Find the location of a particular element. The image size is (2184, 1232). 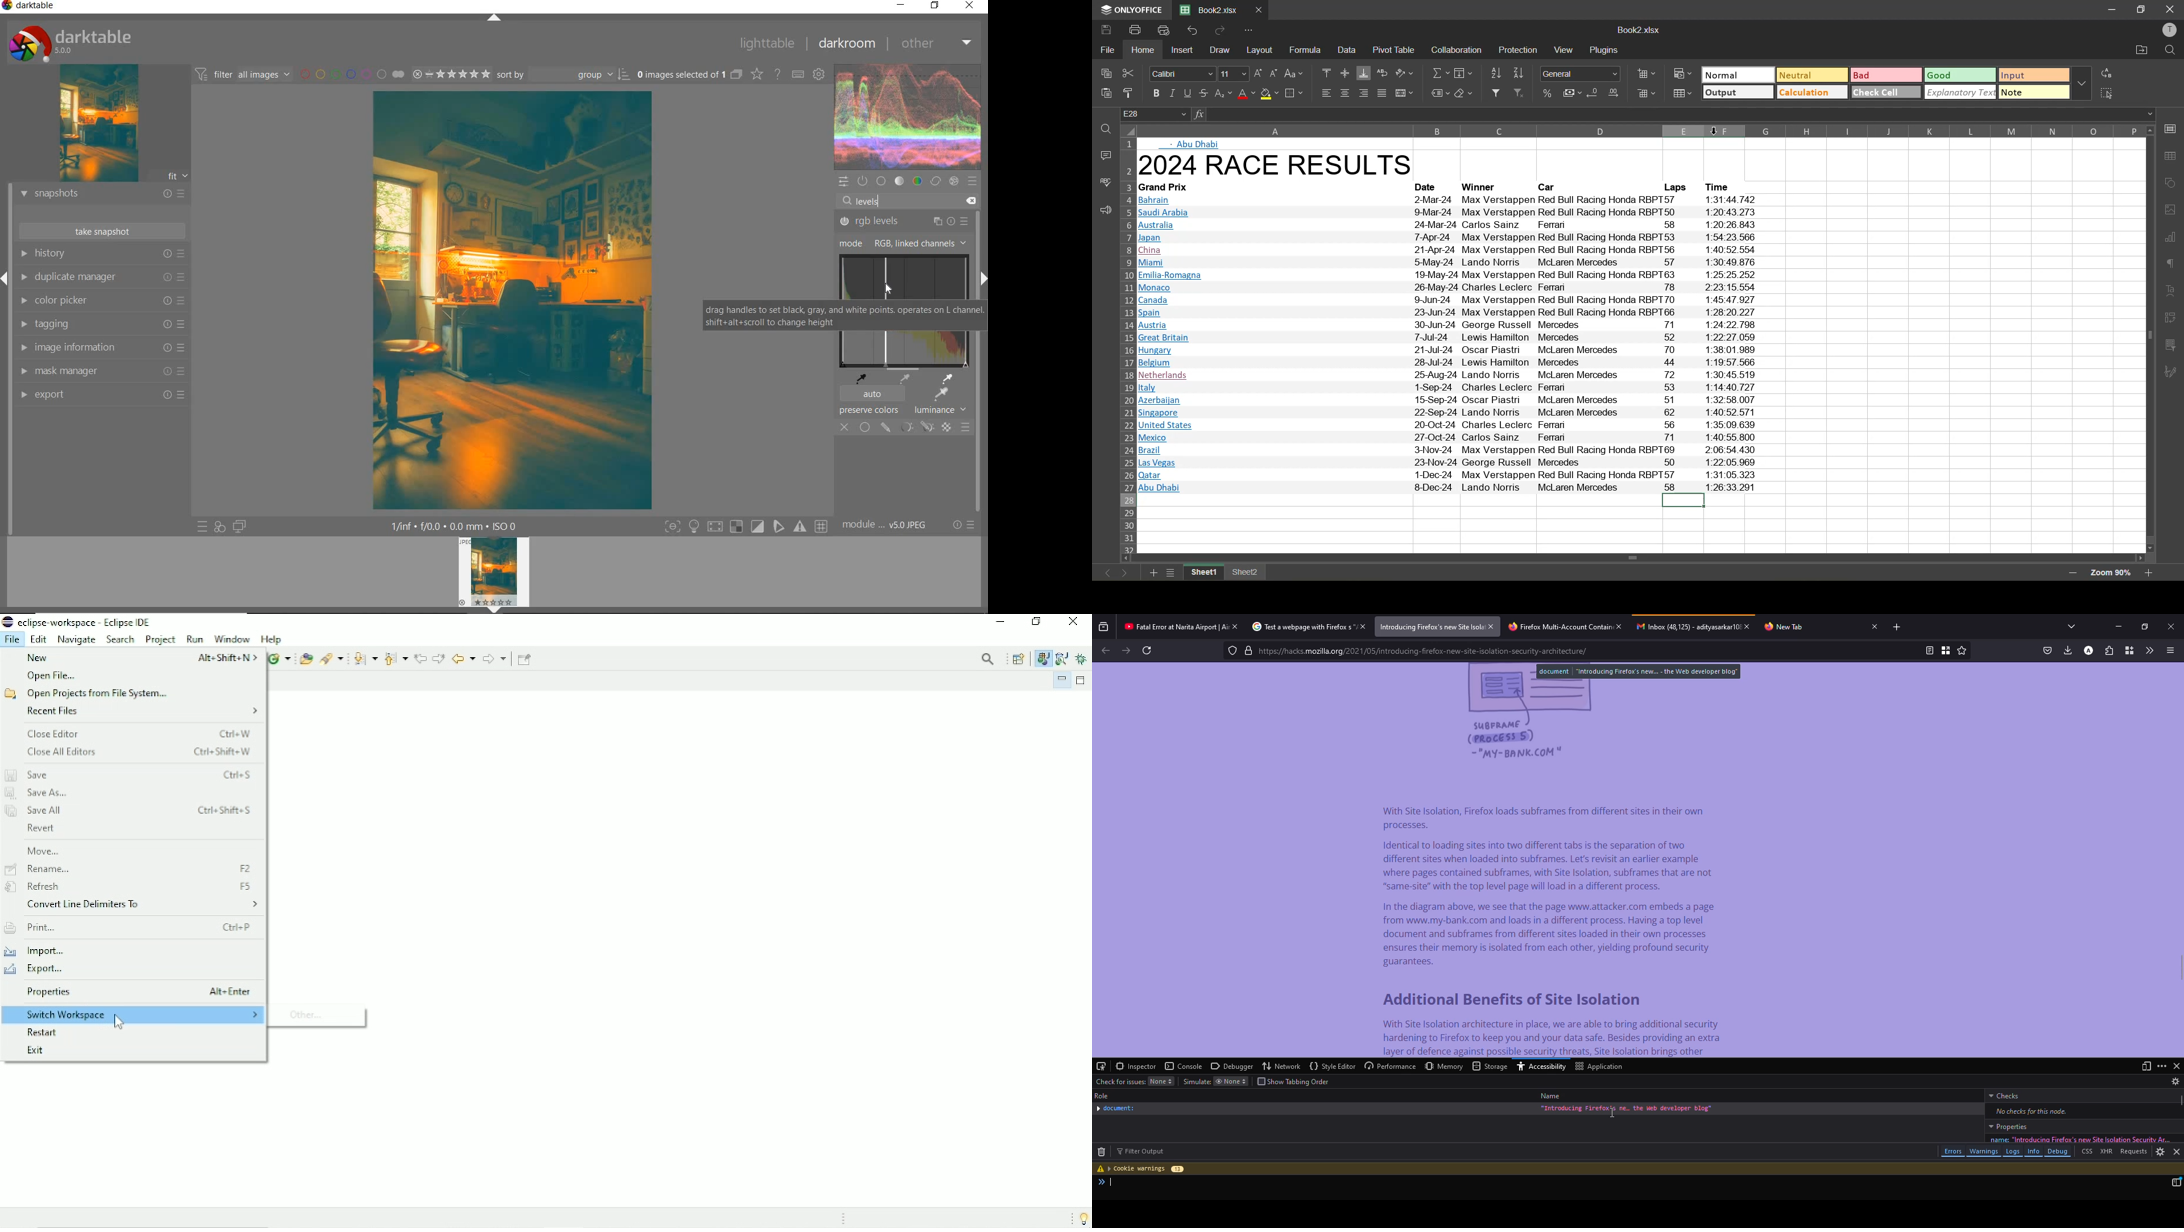

quick access panel is located at coordinates (842, 182).